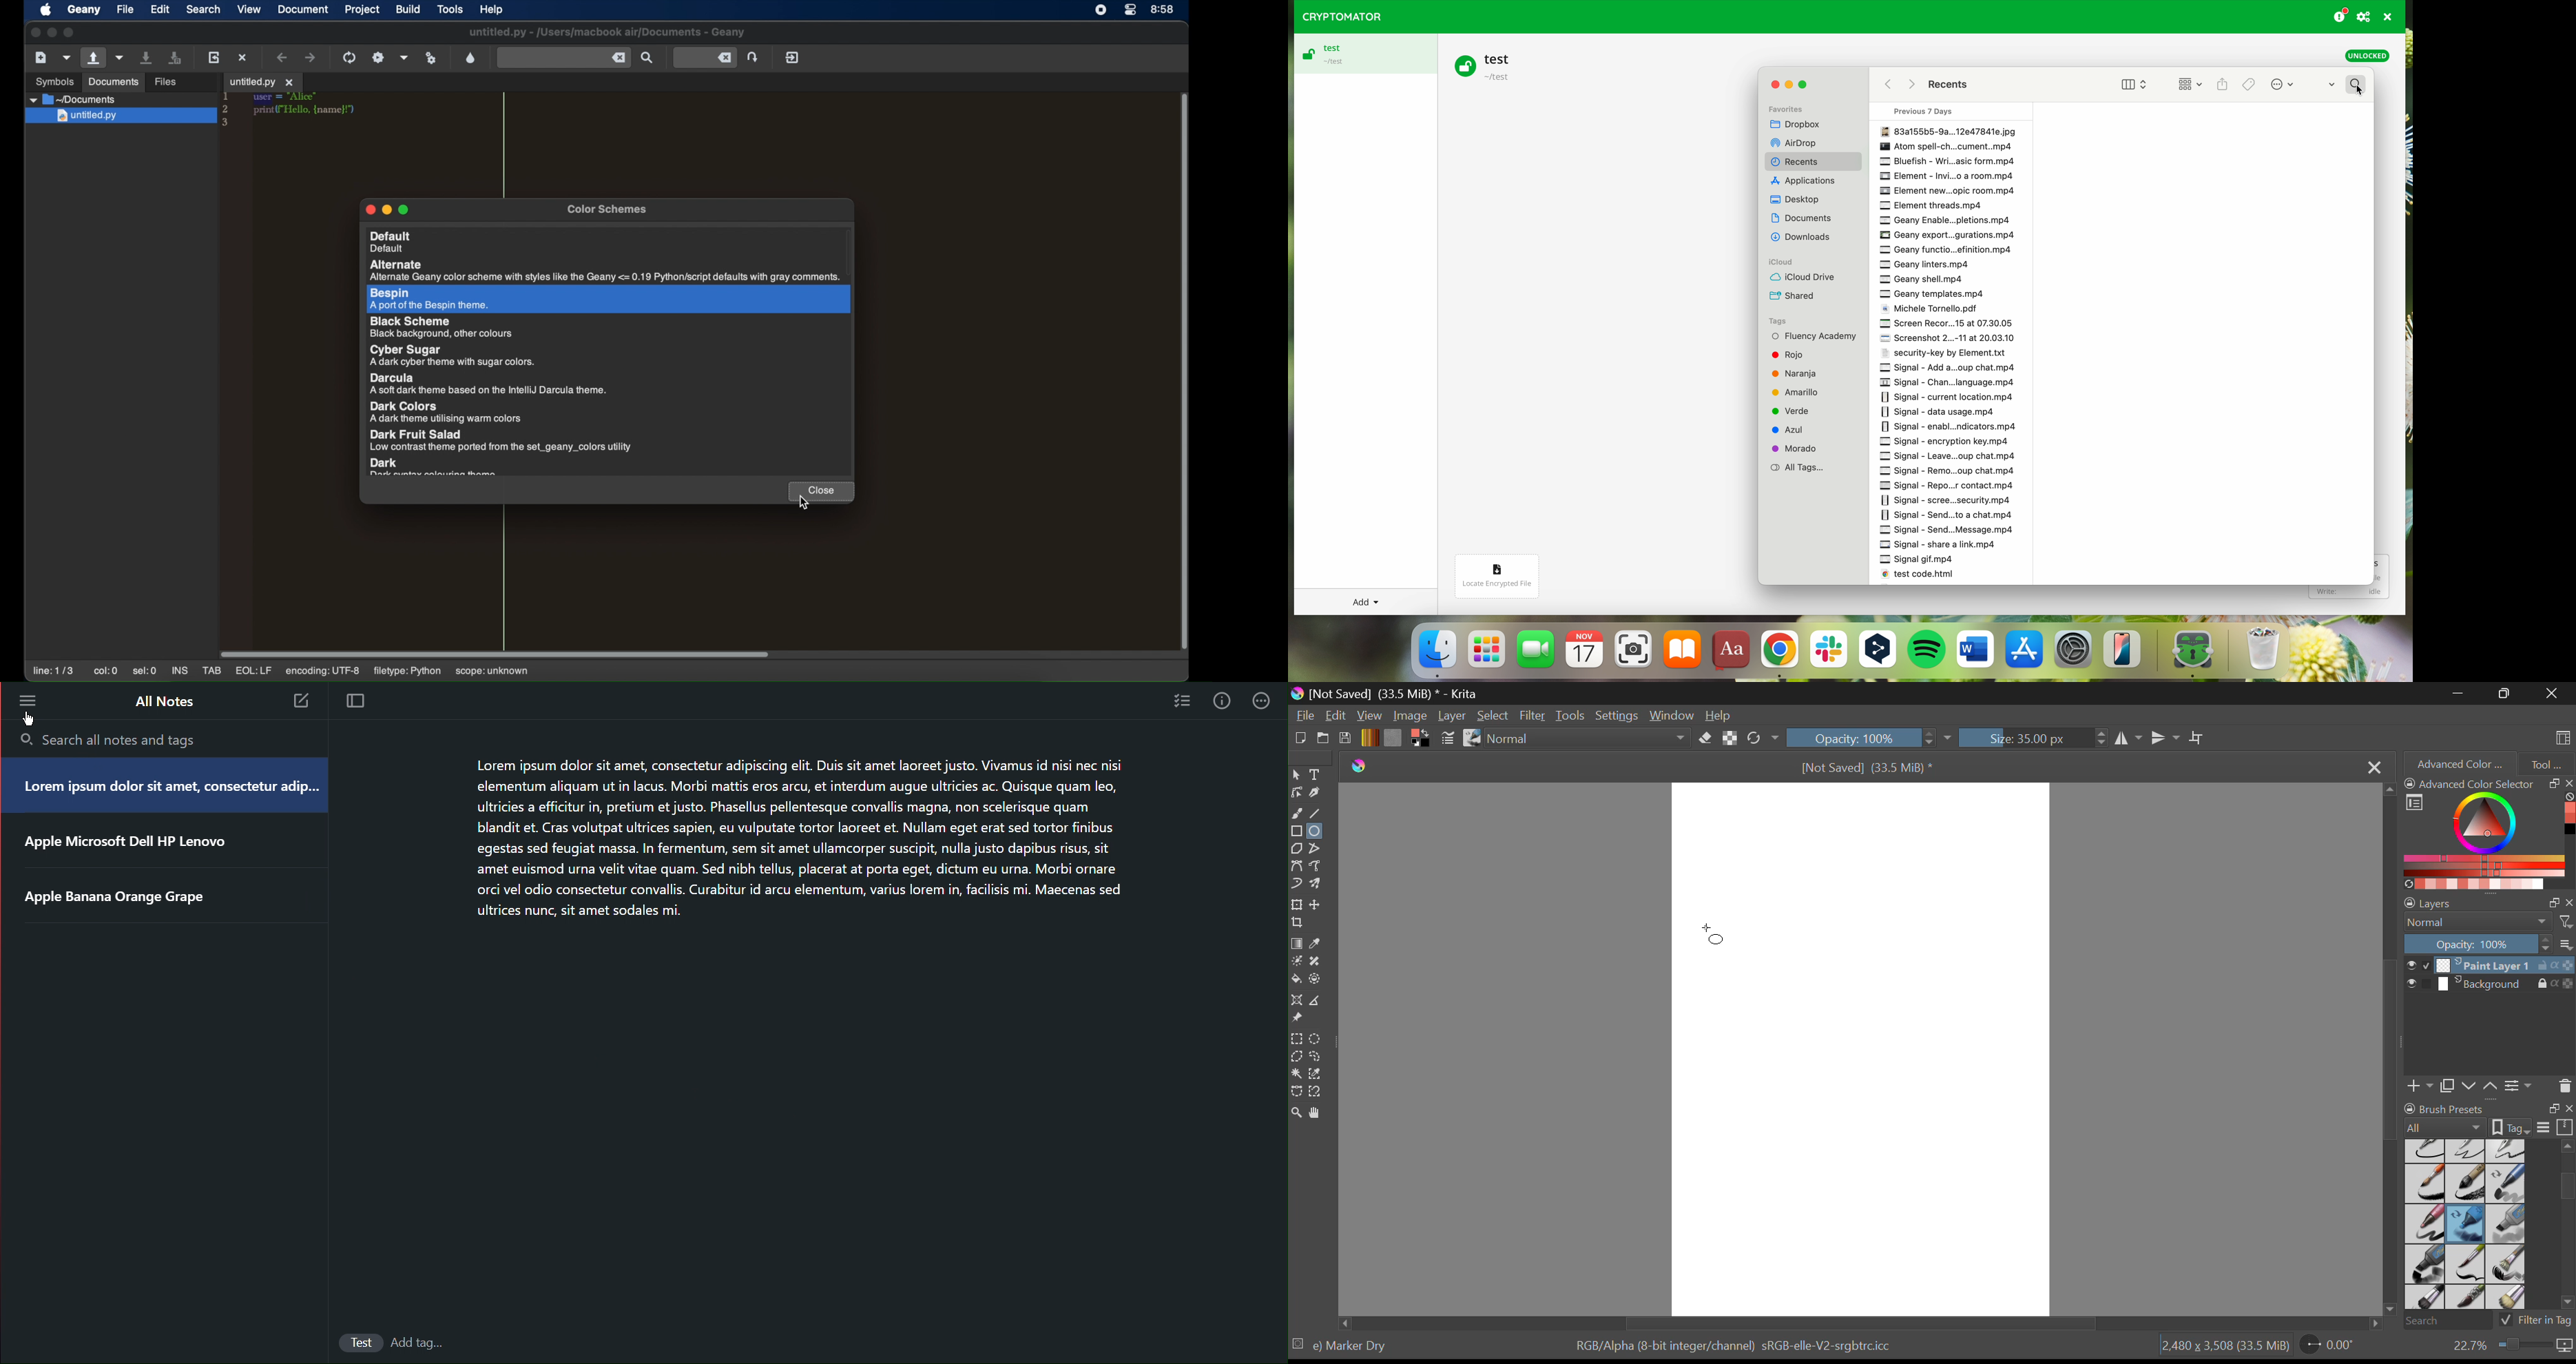  I want to click on Text, so click(1317, 774).